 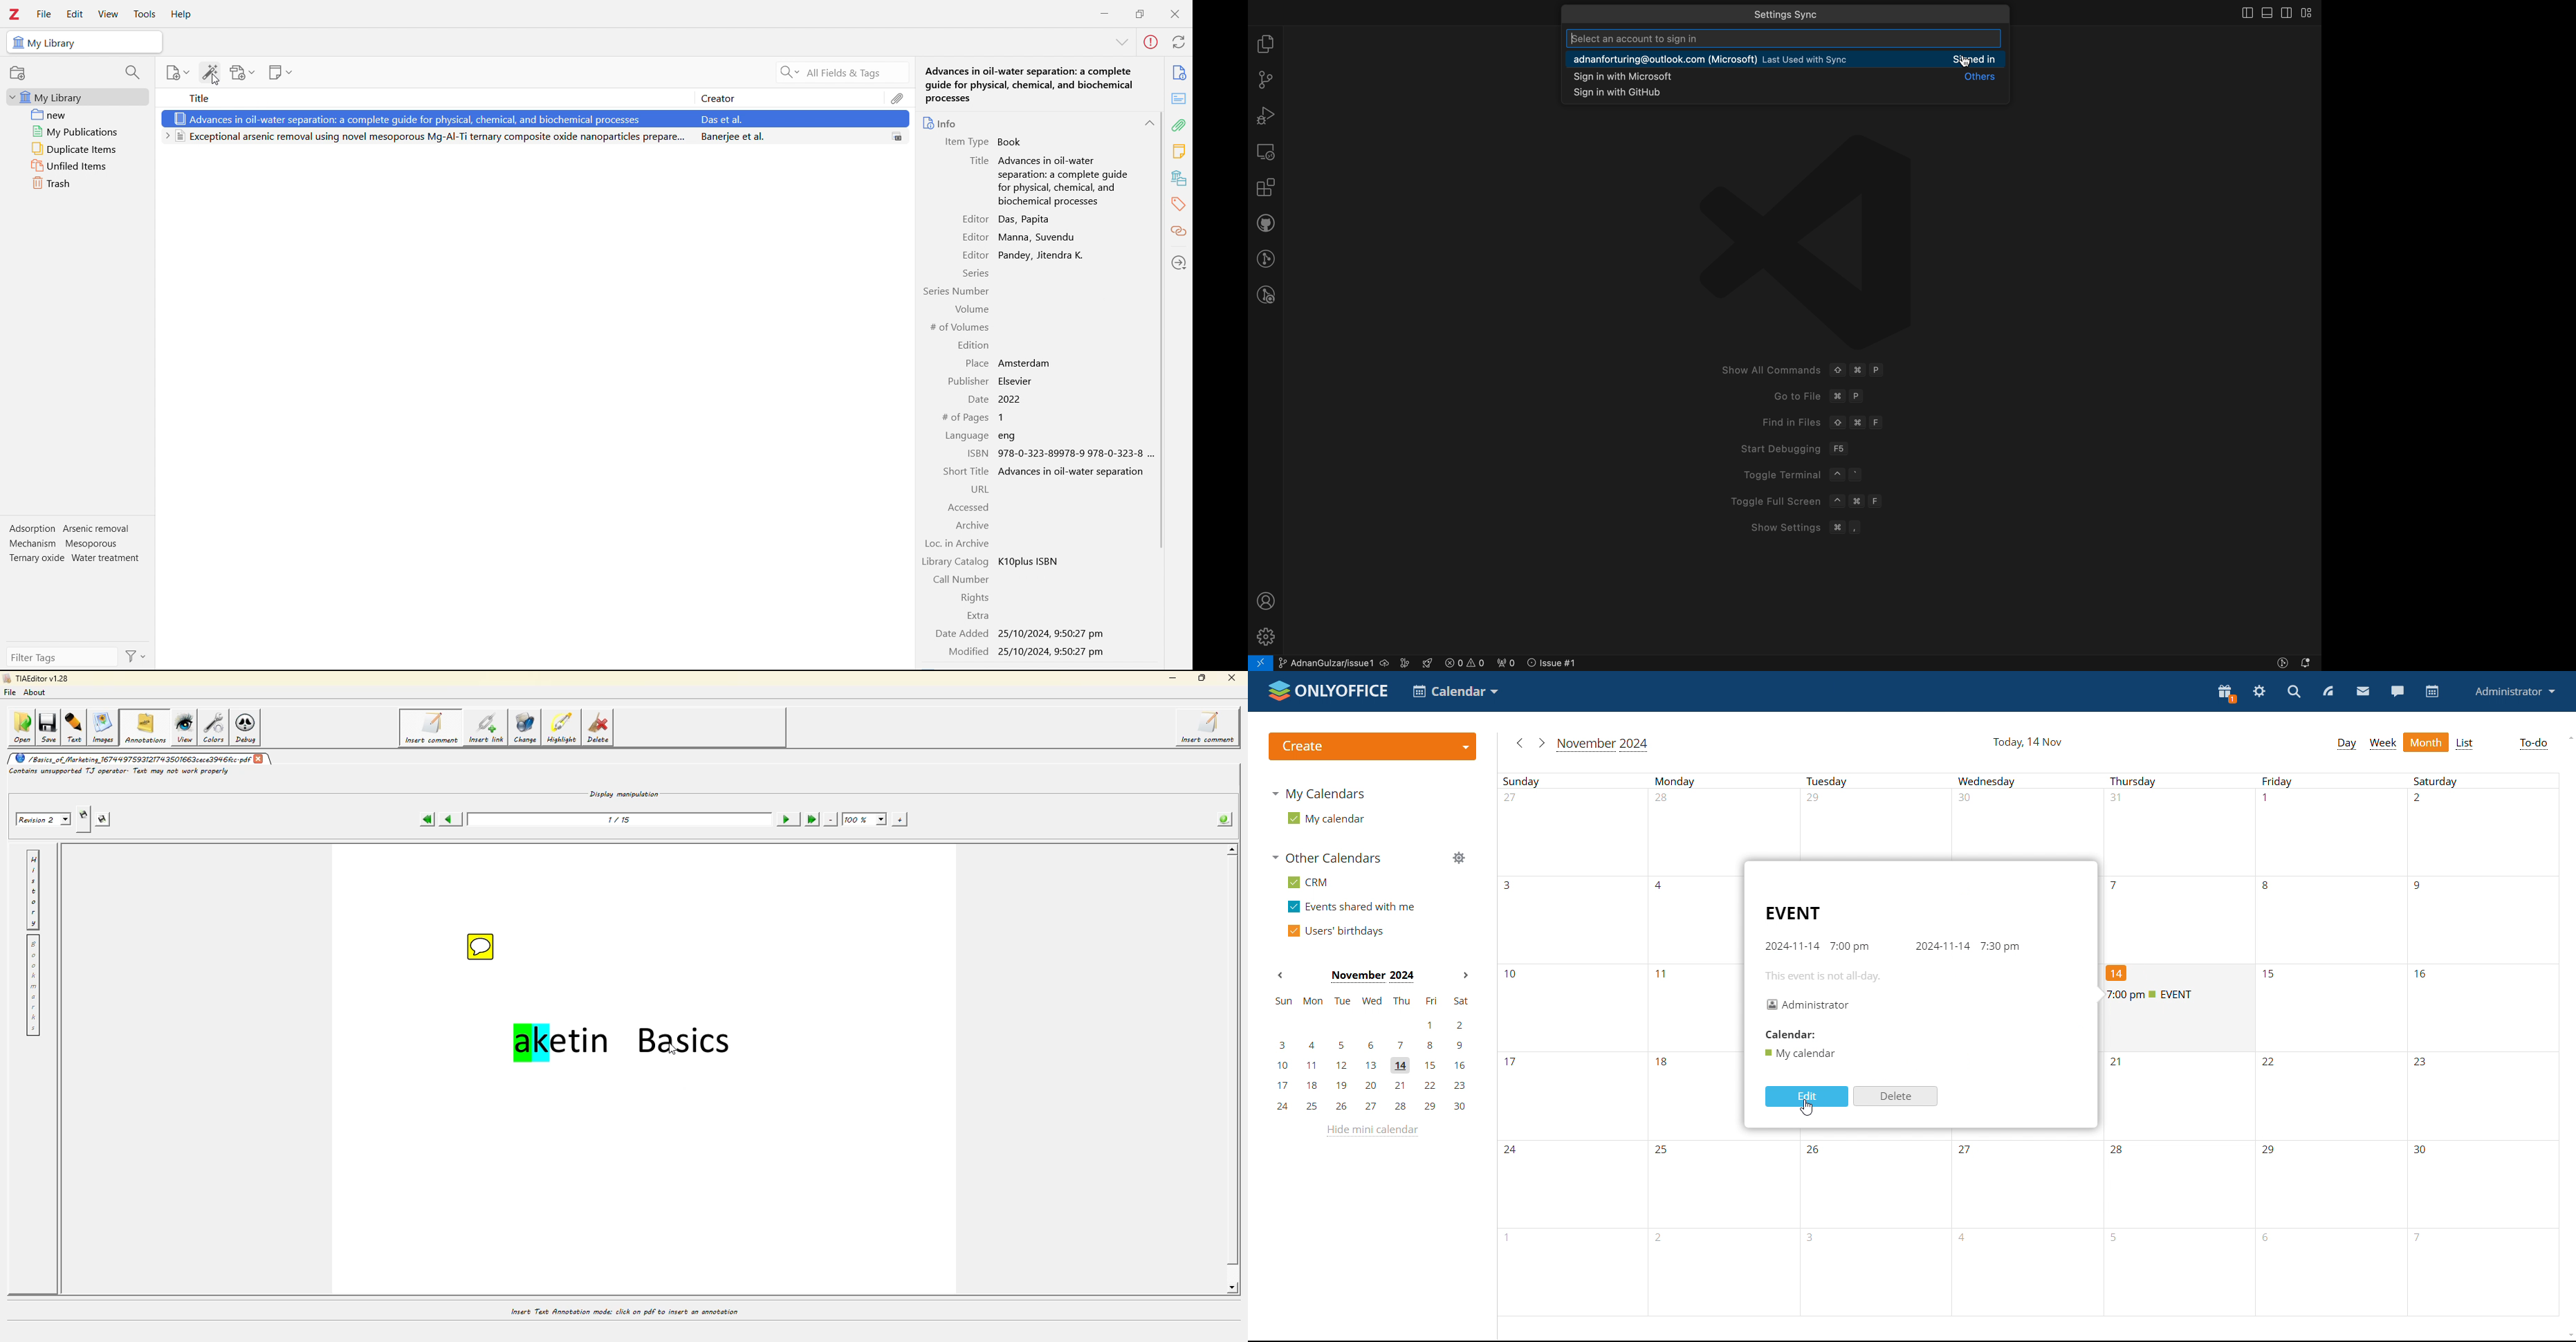 What do you see at coordinates (63, 657) in the screenshot?
I see `filter tags` at bounding box center [63, 657].